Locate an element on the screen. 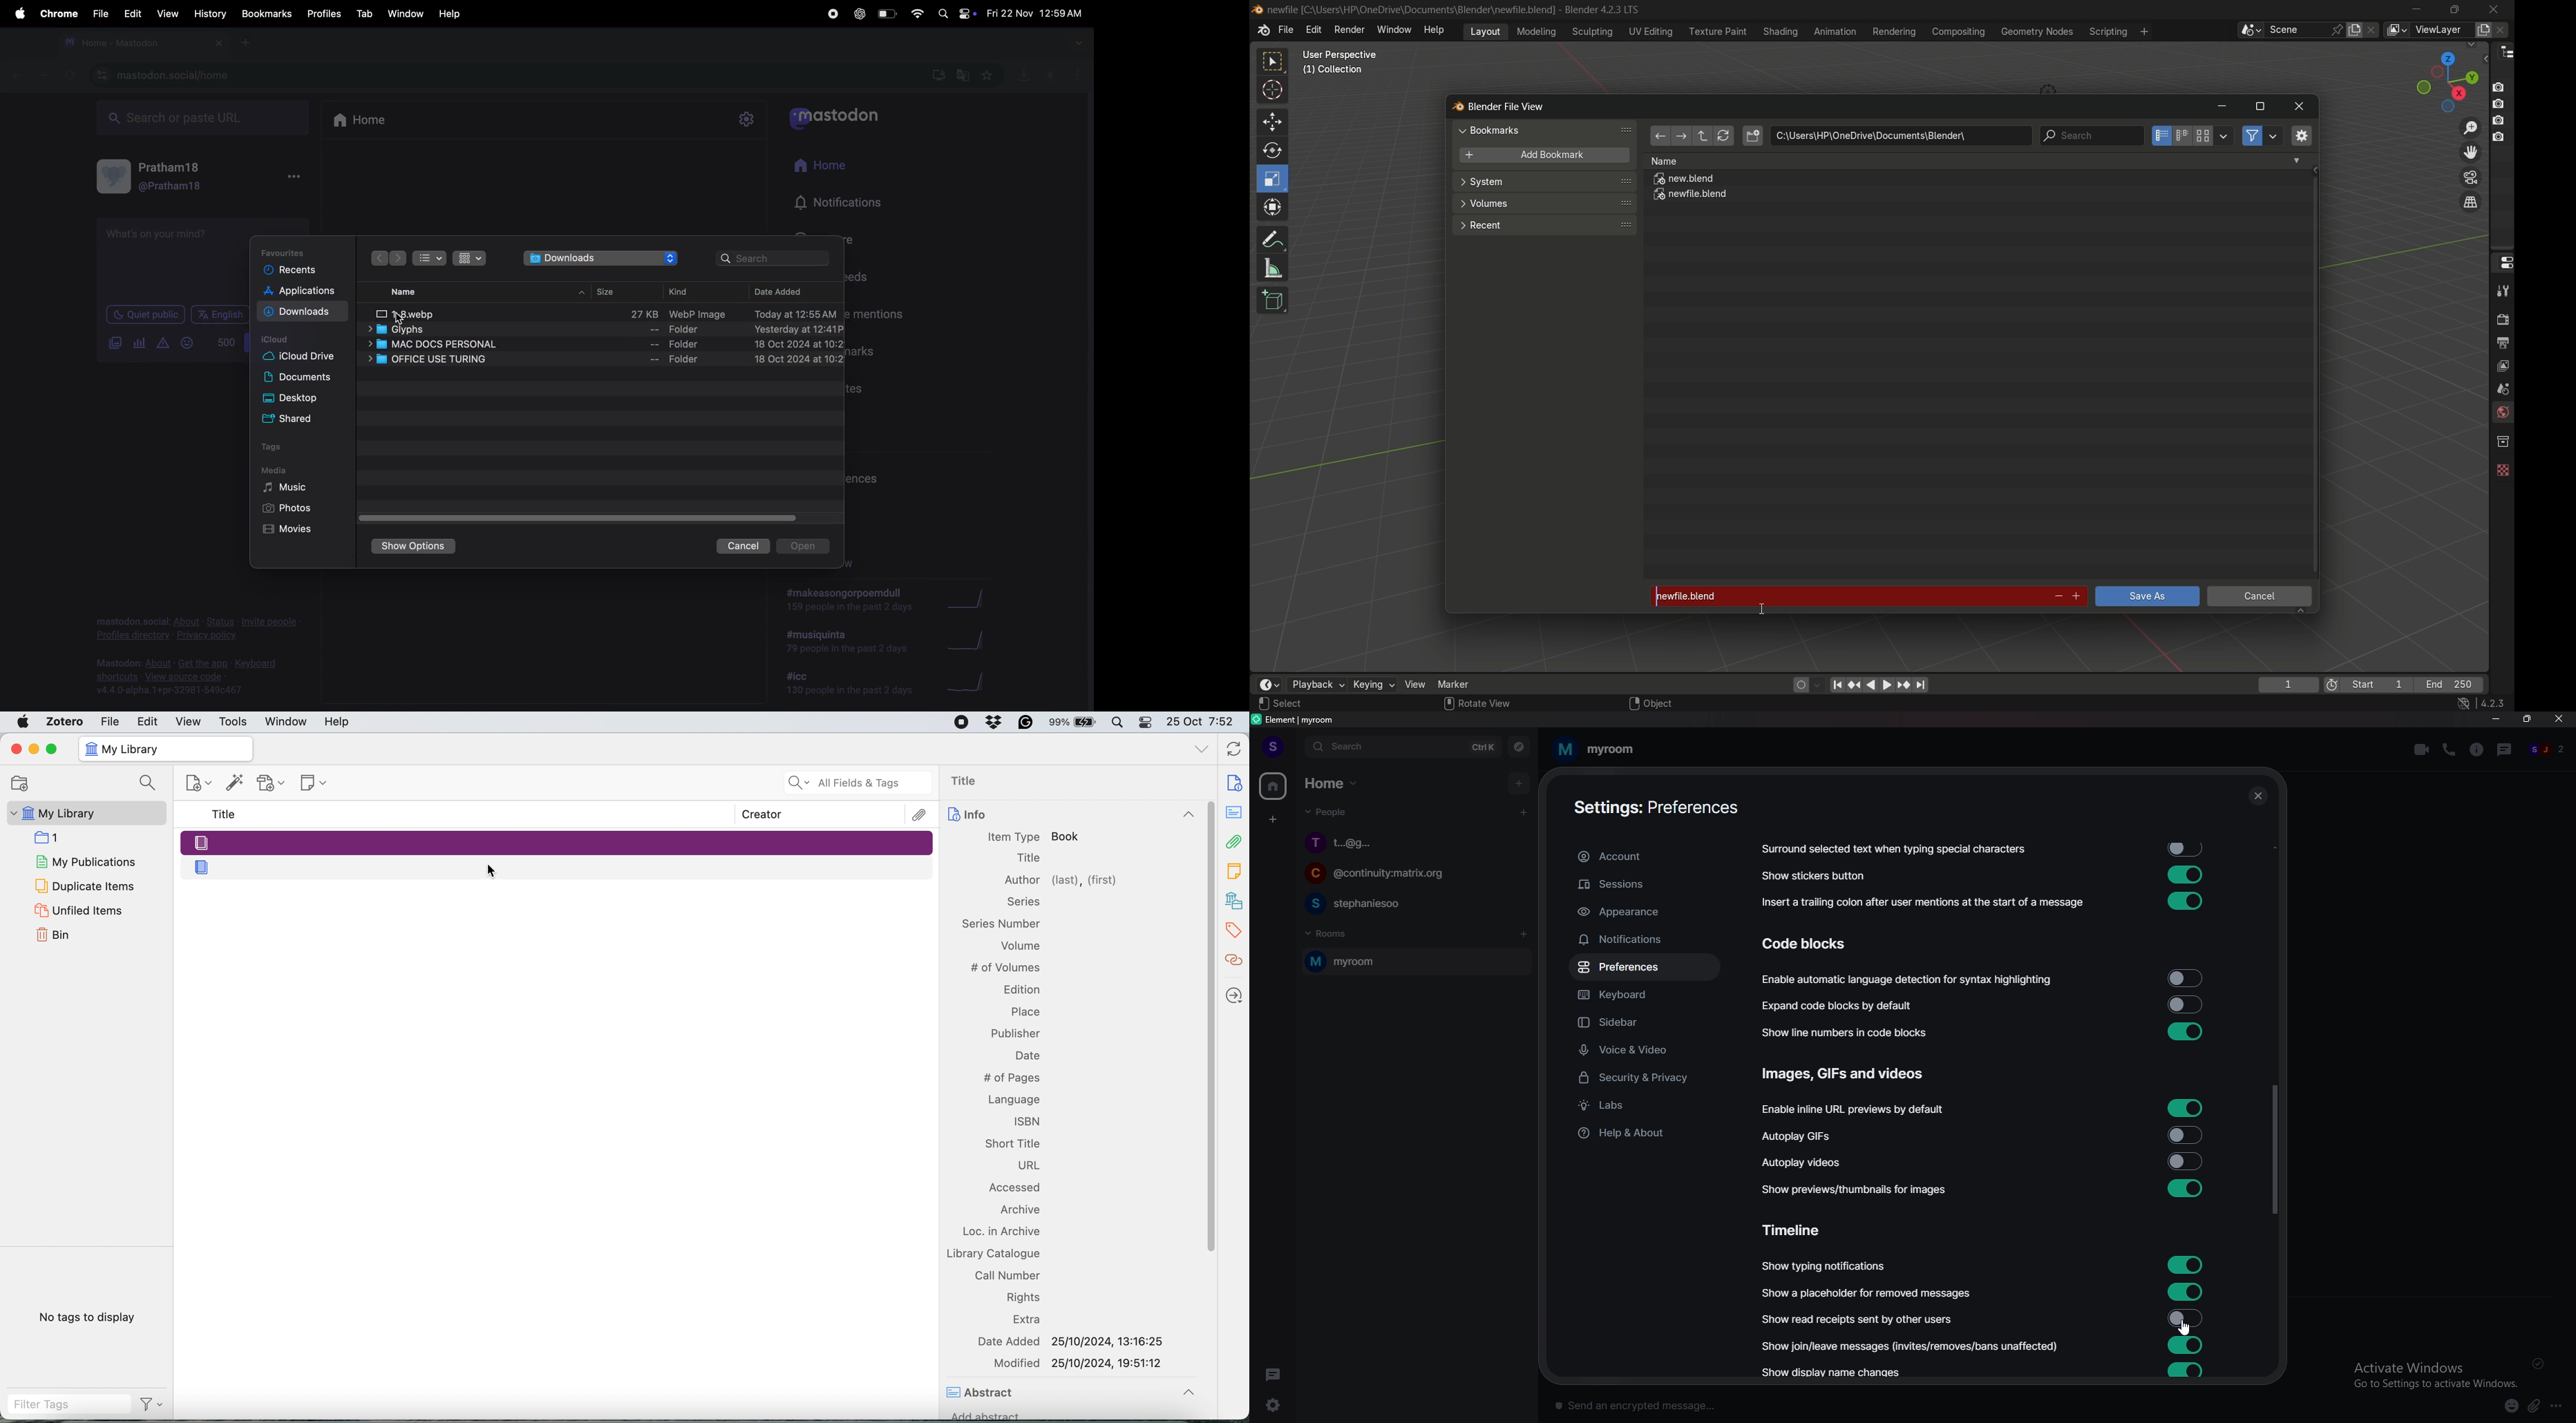  transform is located at coordinates (1274, 209).